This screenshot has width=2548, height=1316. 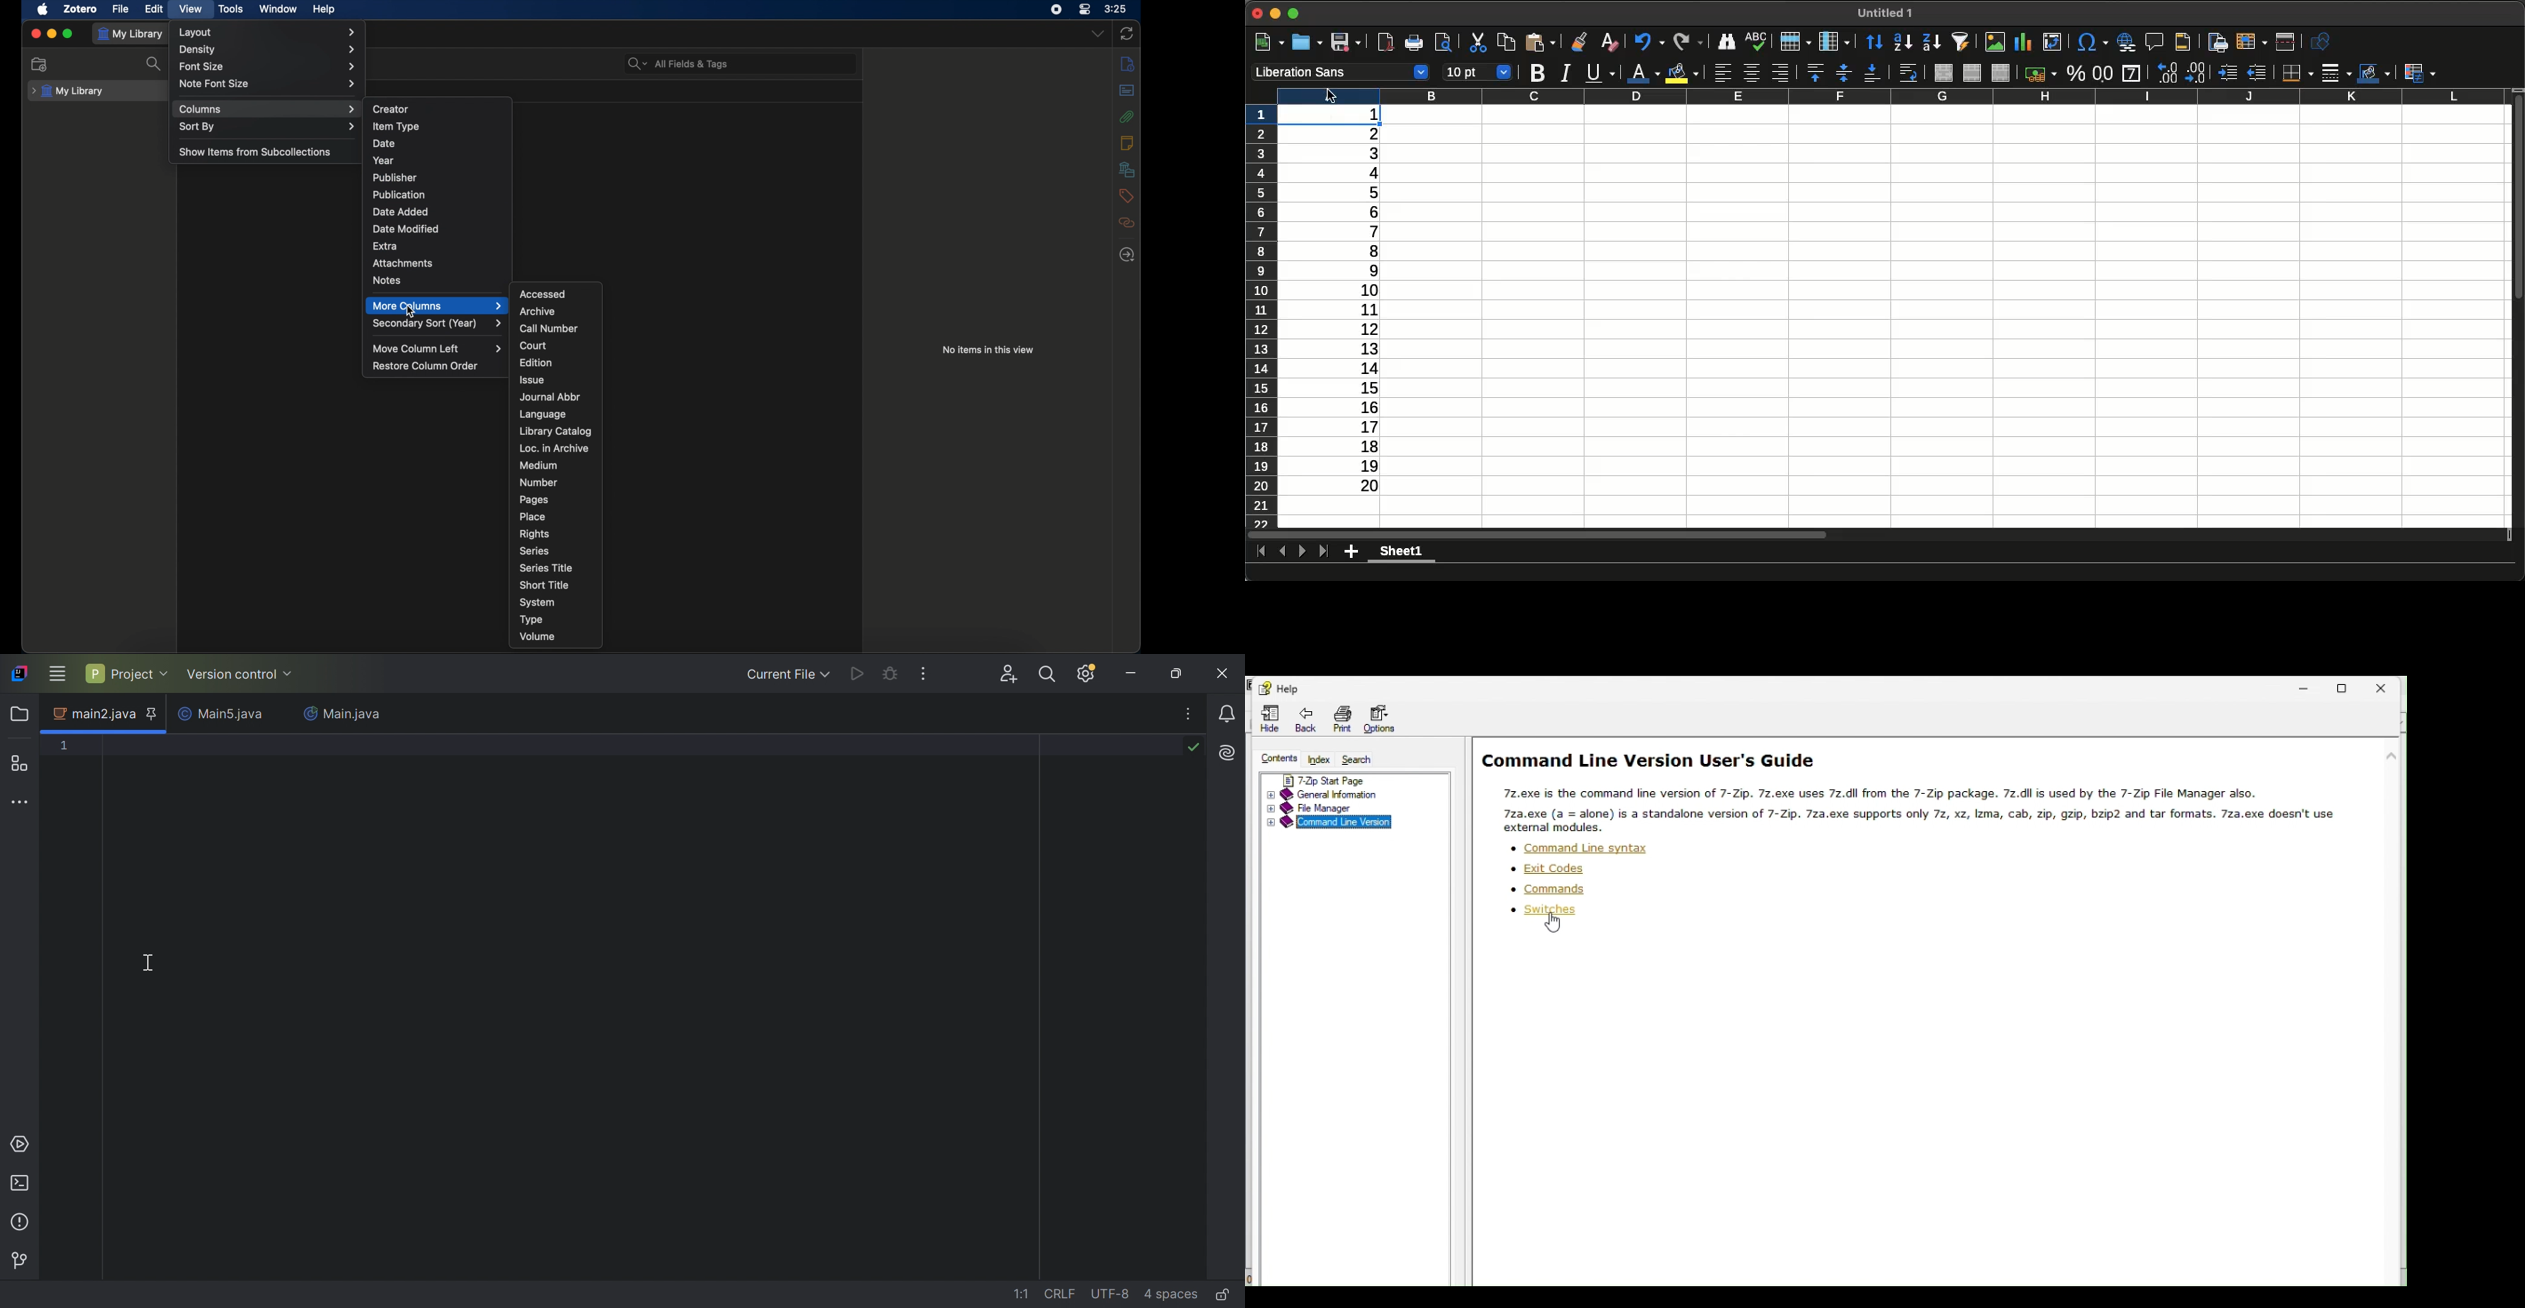 I want to click on Insert comment, so click(x=2154, y=42).